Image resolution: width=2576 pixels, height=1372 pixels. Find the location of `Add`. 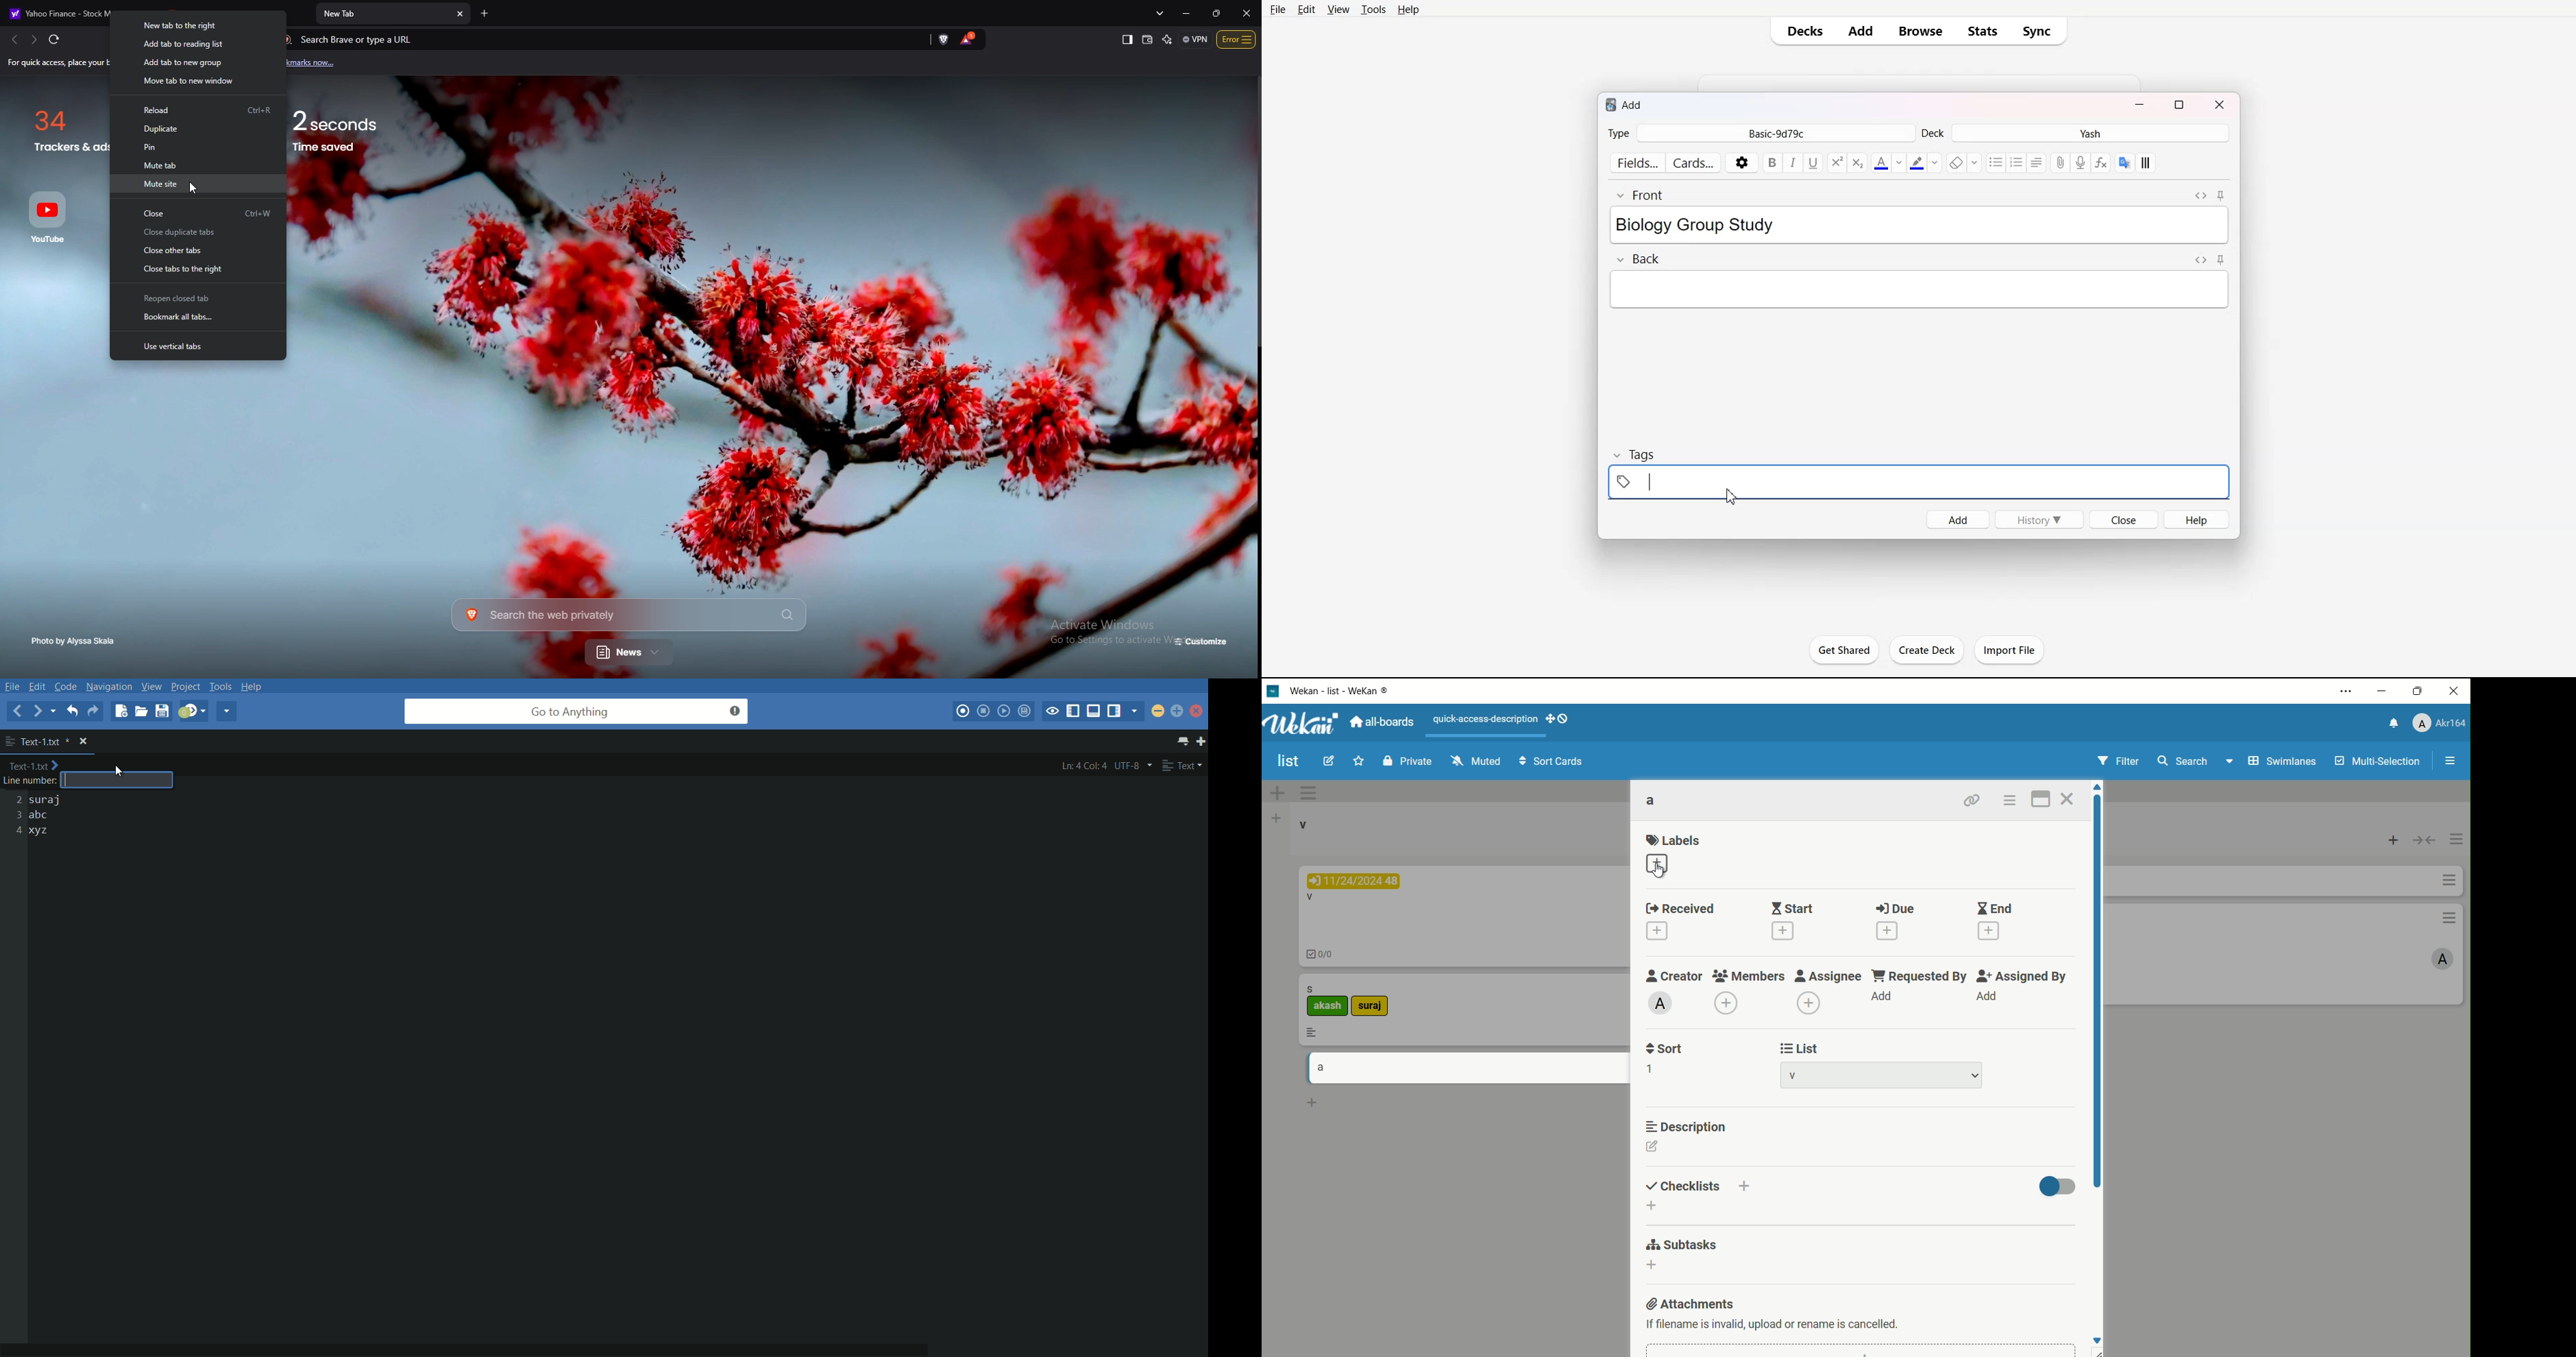

Add is located at coordinates (1956, 520).